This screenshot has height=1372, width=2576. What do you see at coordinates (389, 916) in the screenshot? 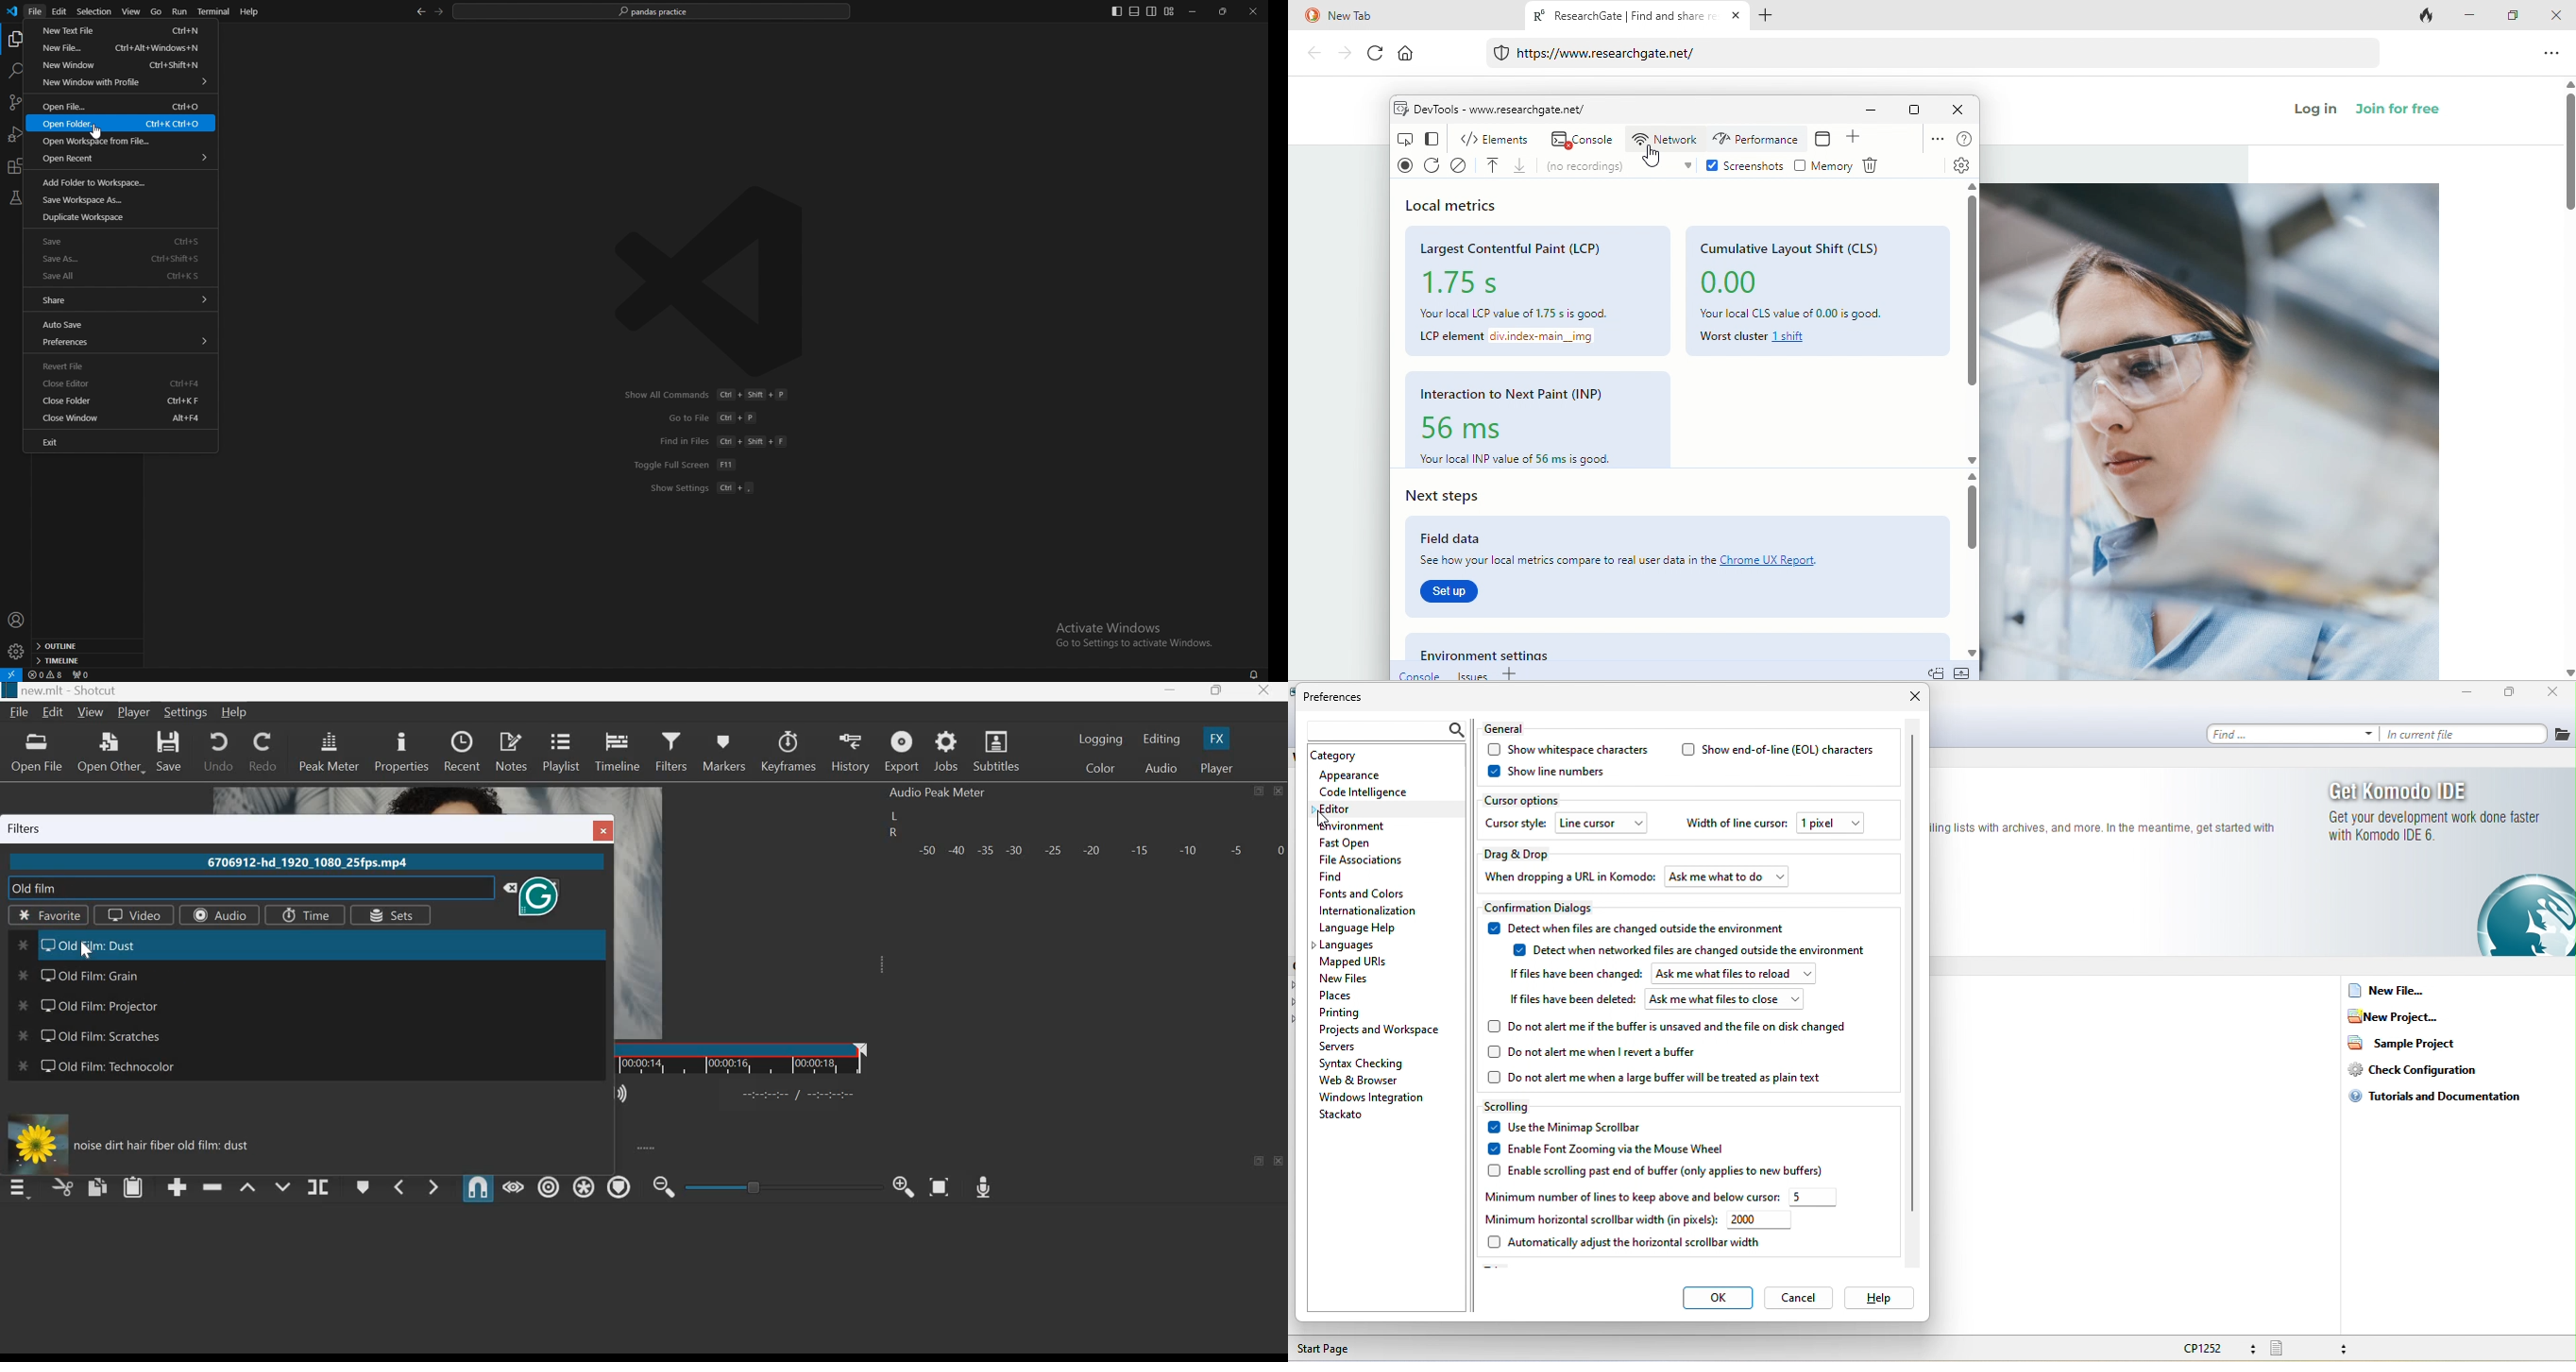
I see `Sets` at bounding box center [389, 916].